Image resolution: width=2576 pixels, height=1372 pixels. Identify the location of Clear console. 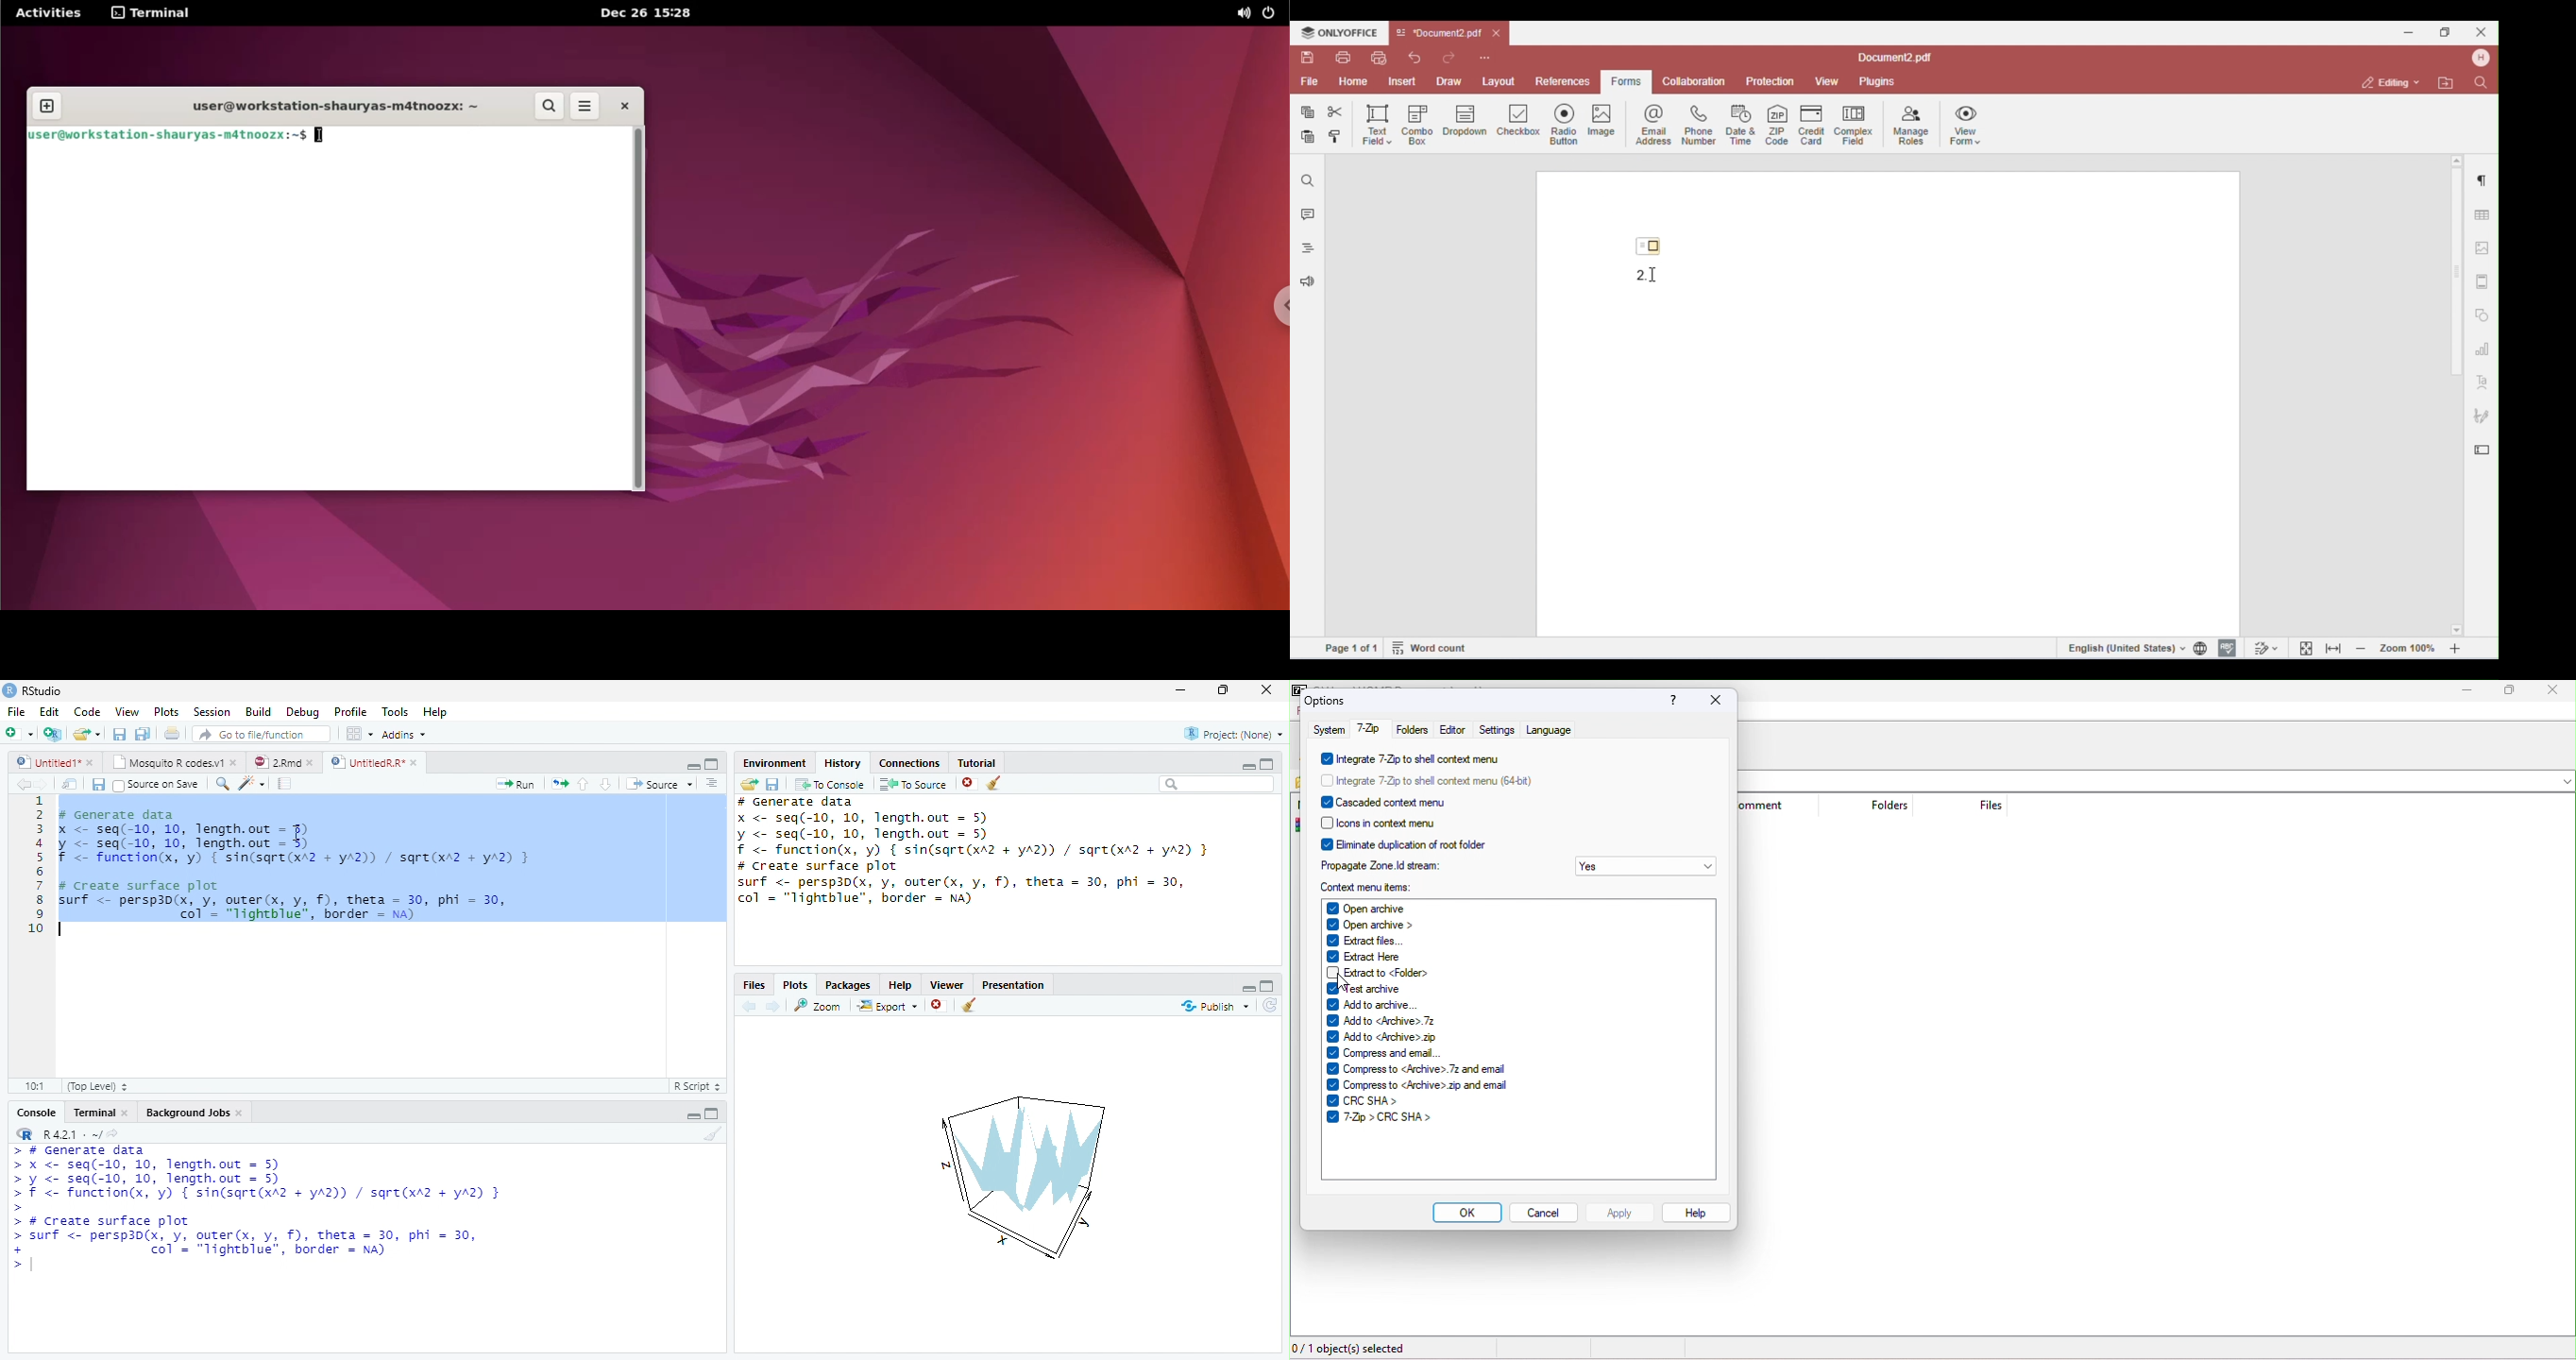
(714, 1133).